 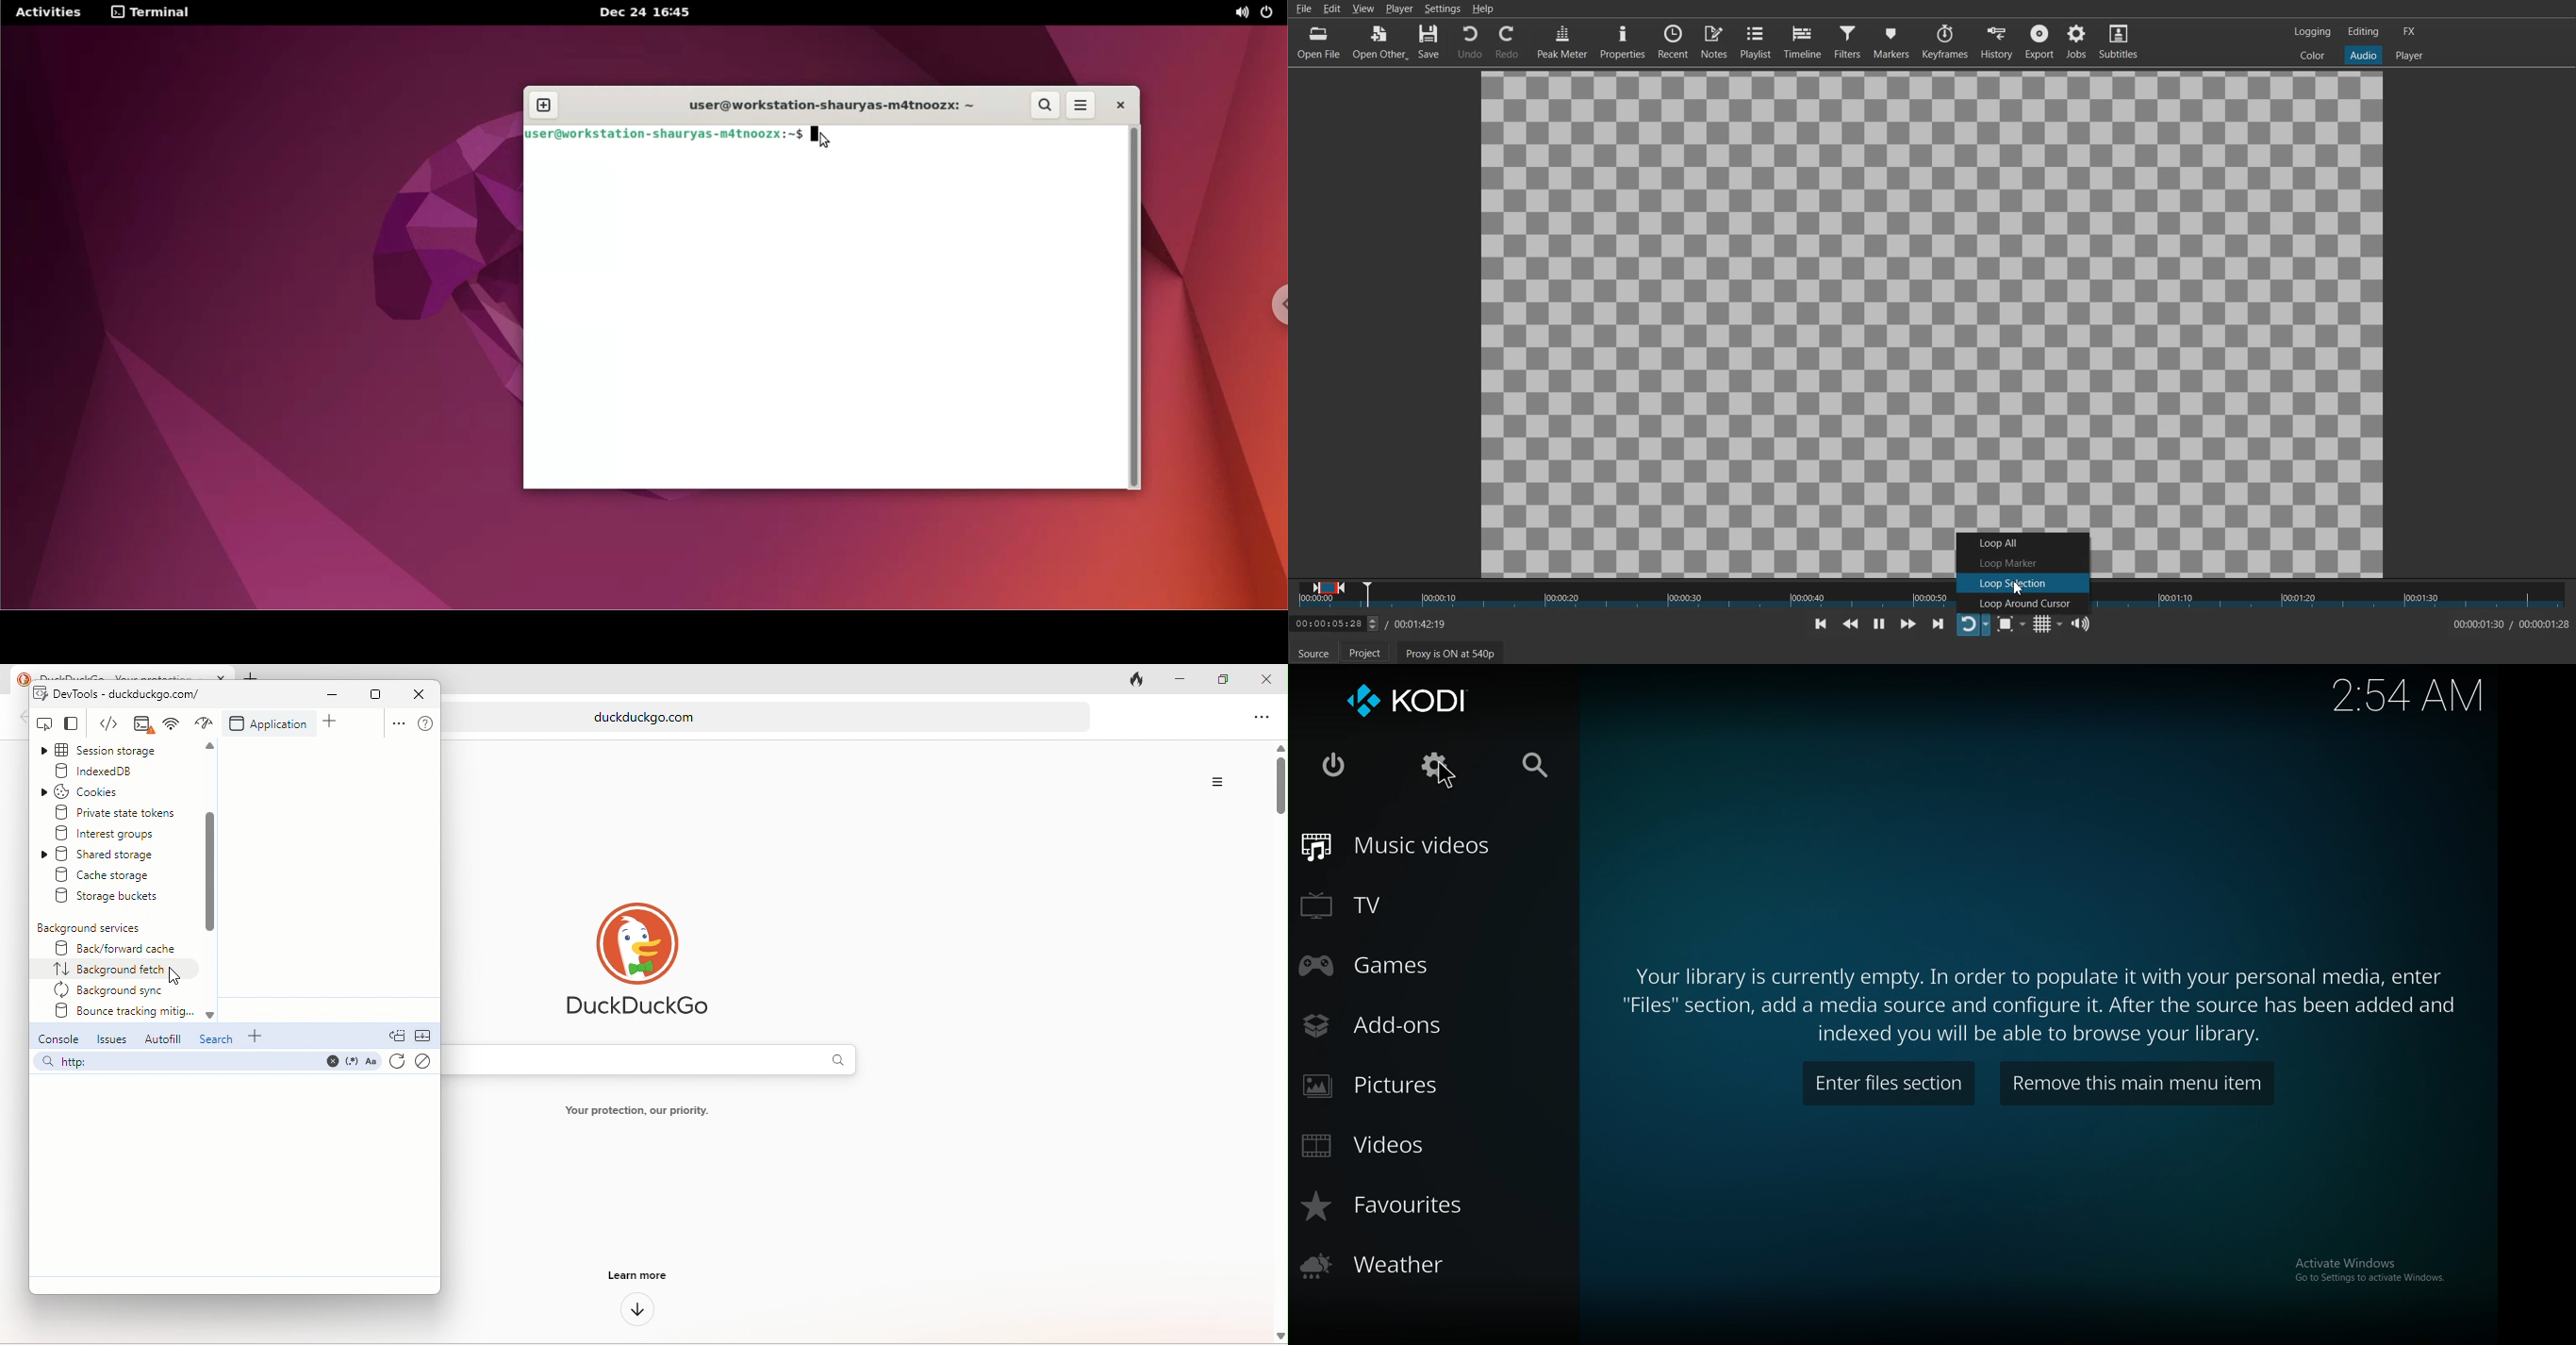 What do you see at coordinates (119, 834) in the screenshot?
I see `interest groups` at bounding box center [119, 834].